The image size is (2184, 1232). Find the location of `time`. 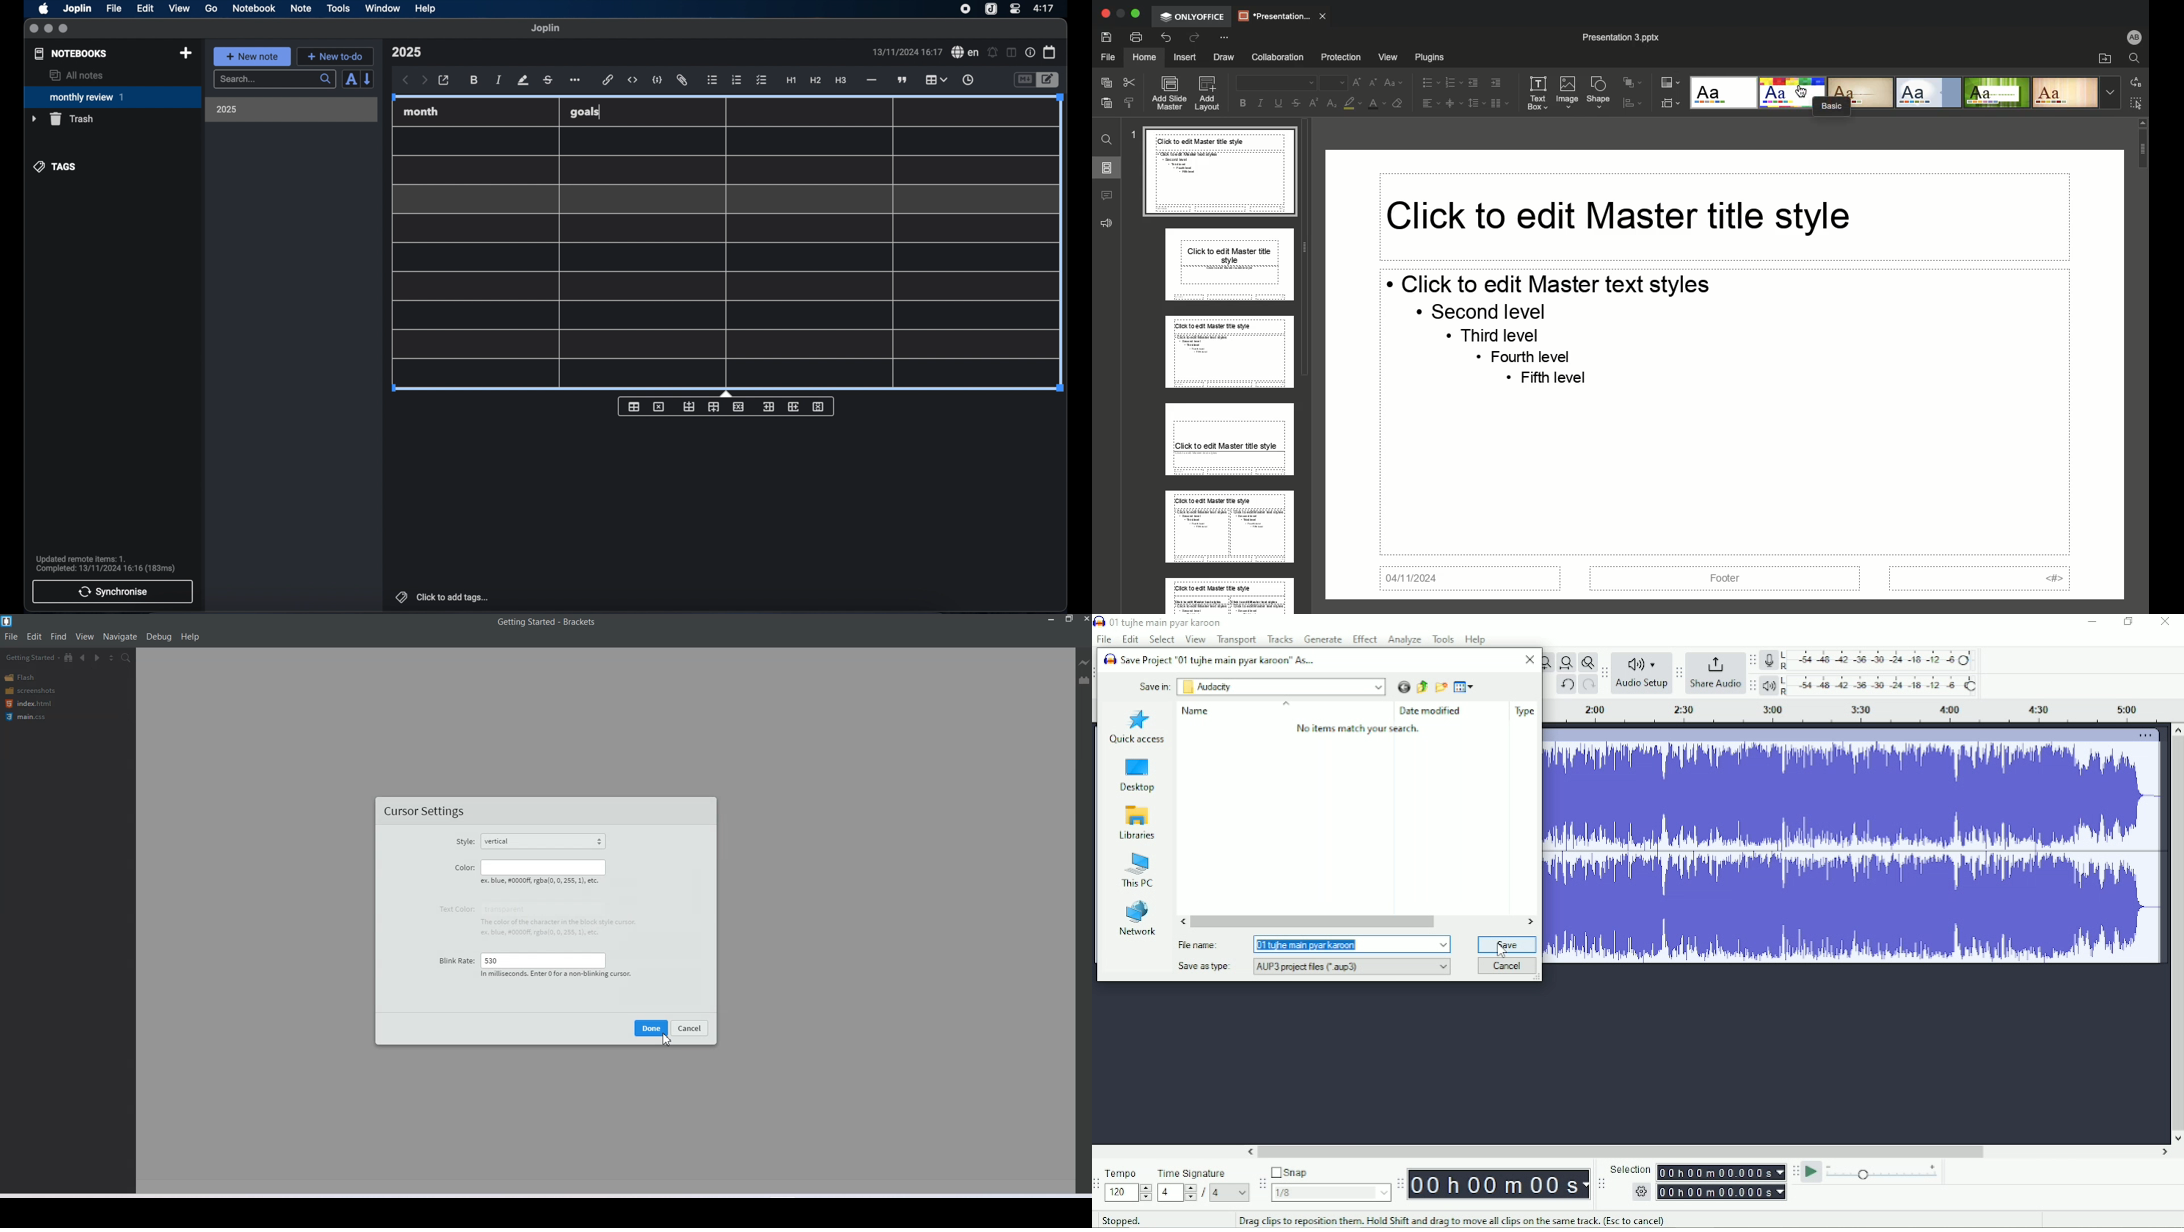

time is located at coordinates (1046, 8).